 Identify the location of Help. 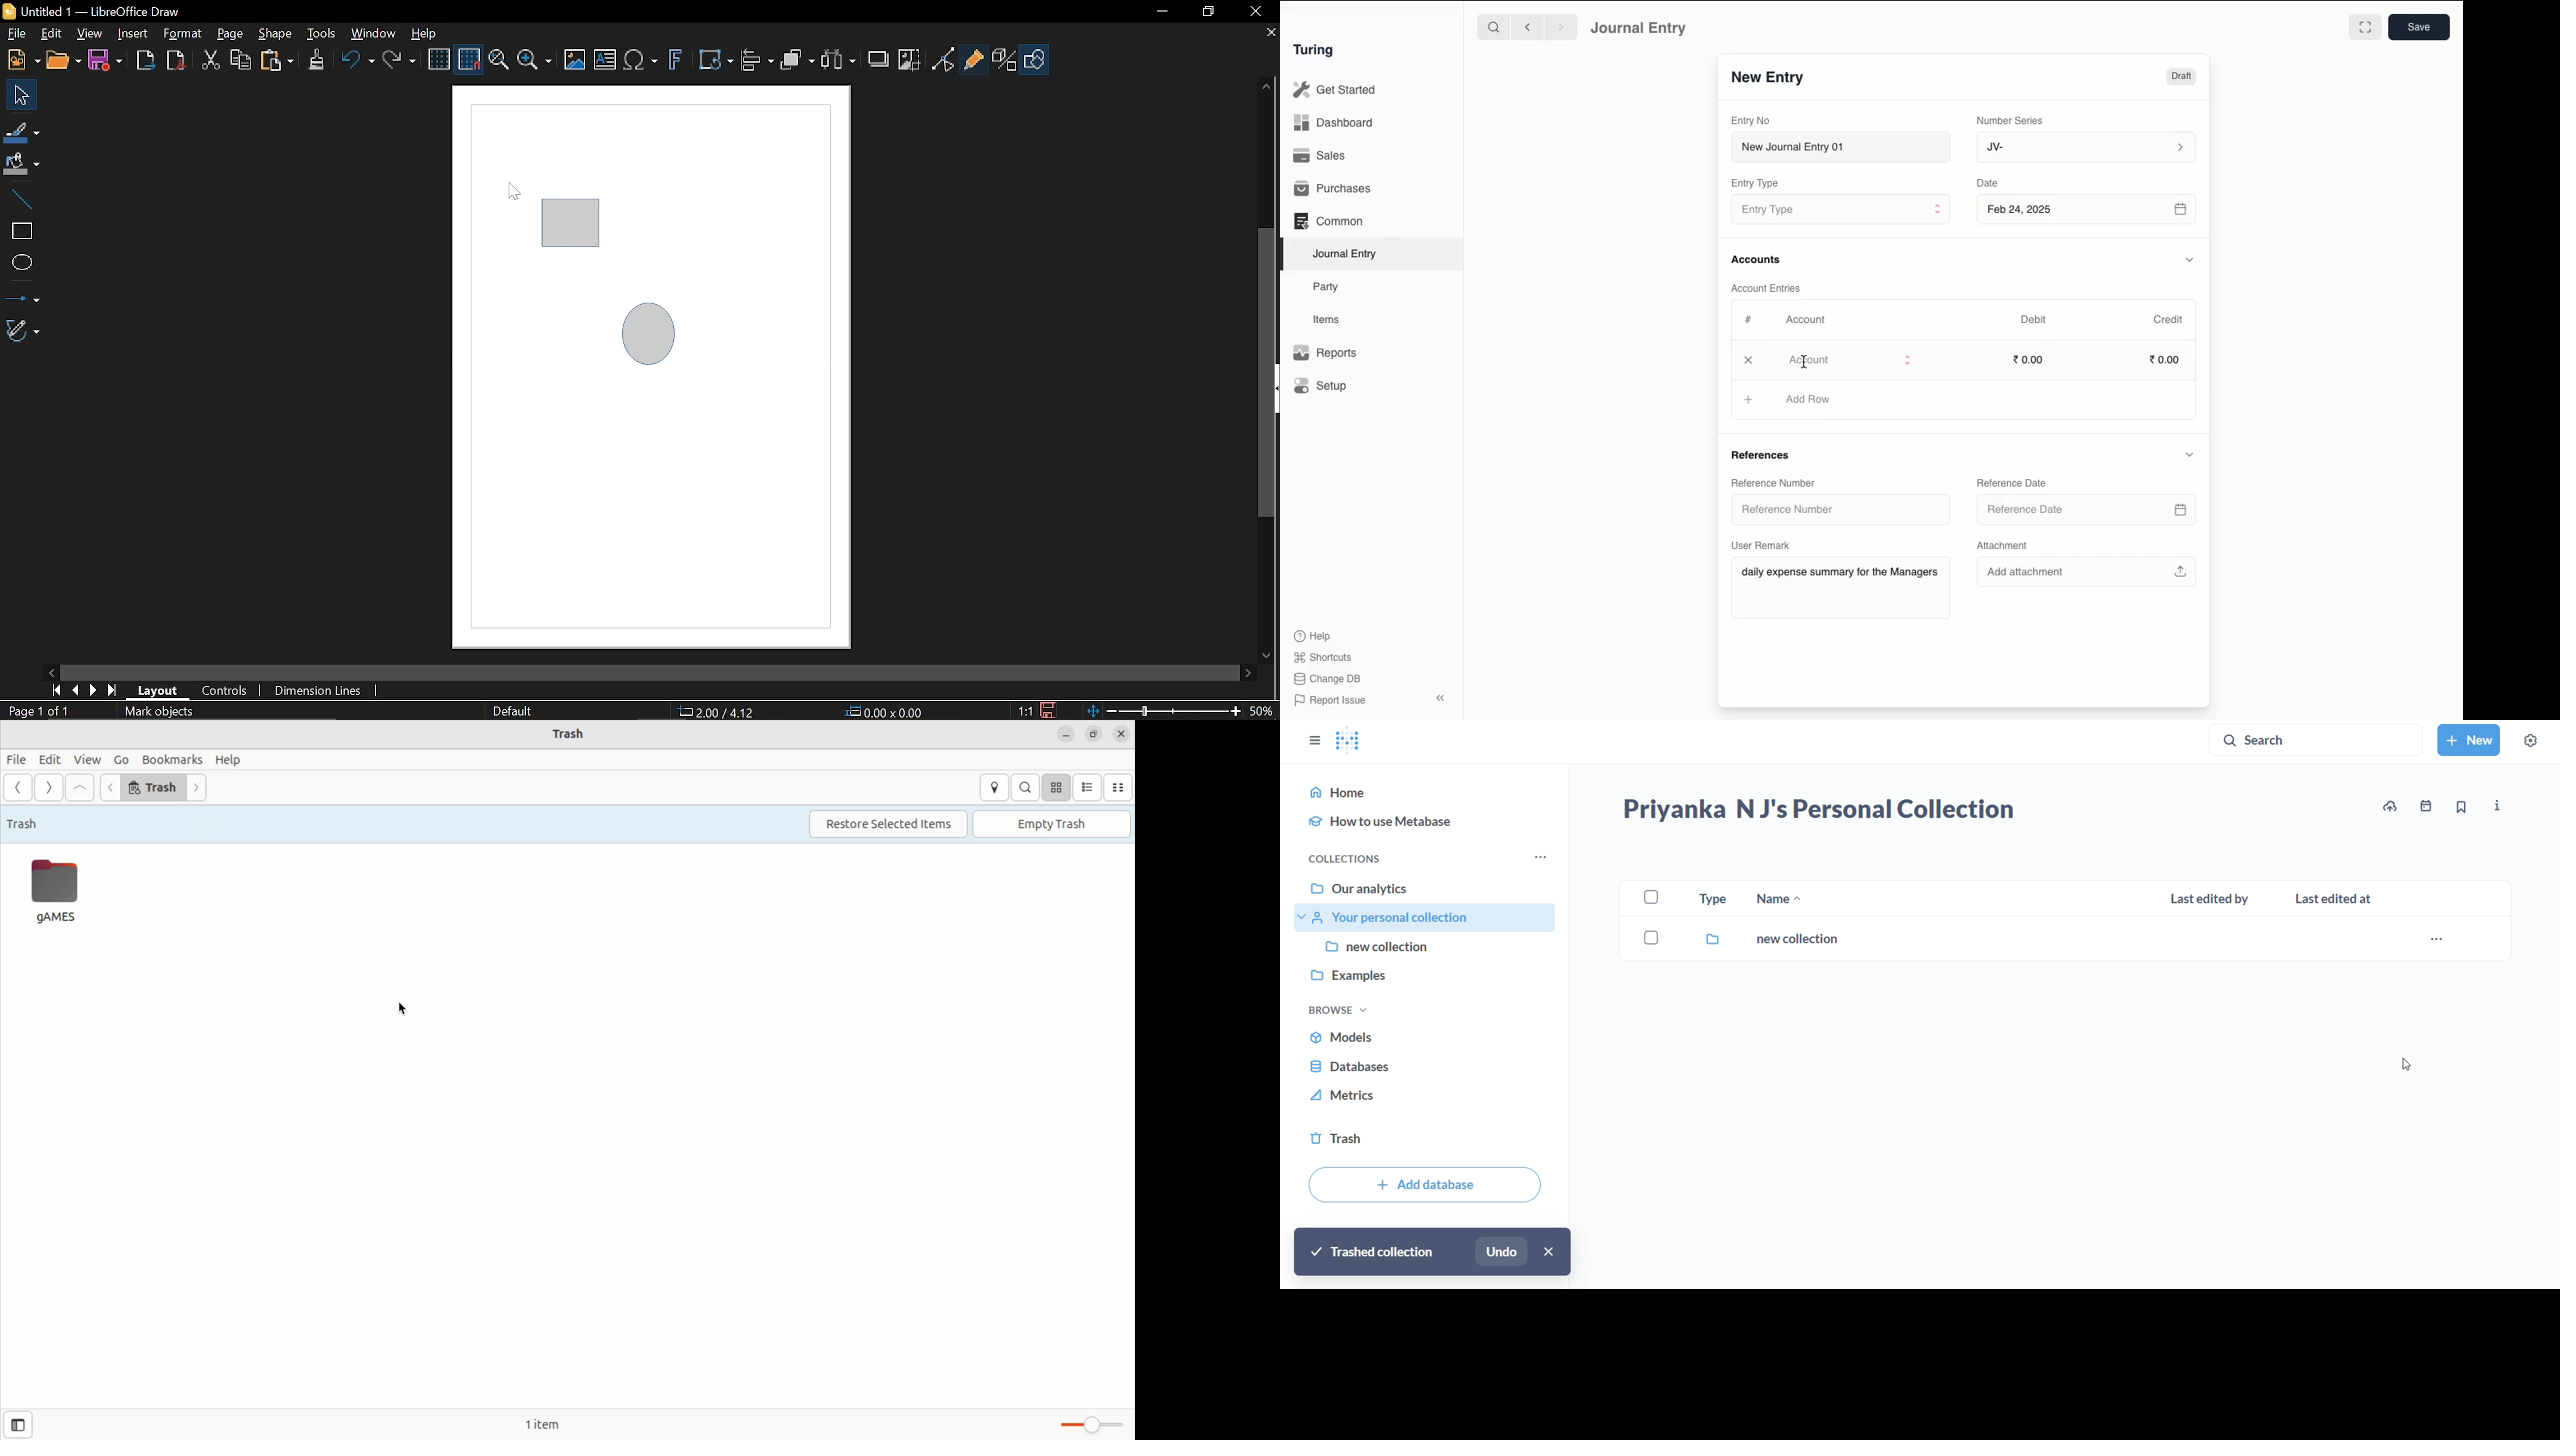
(428, 33).